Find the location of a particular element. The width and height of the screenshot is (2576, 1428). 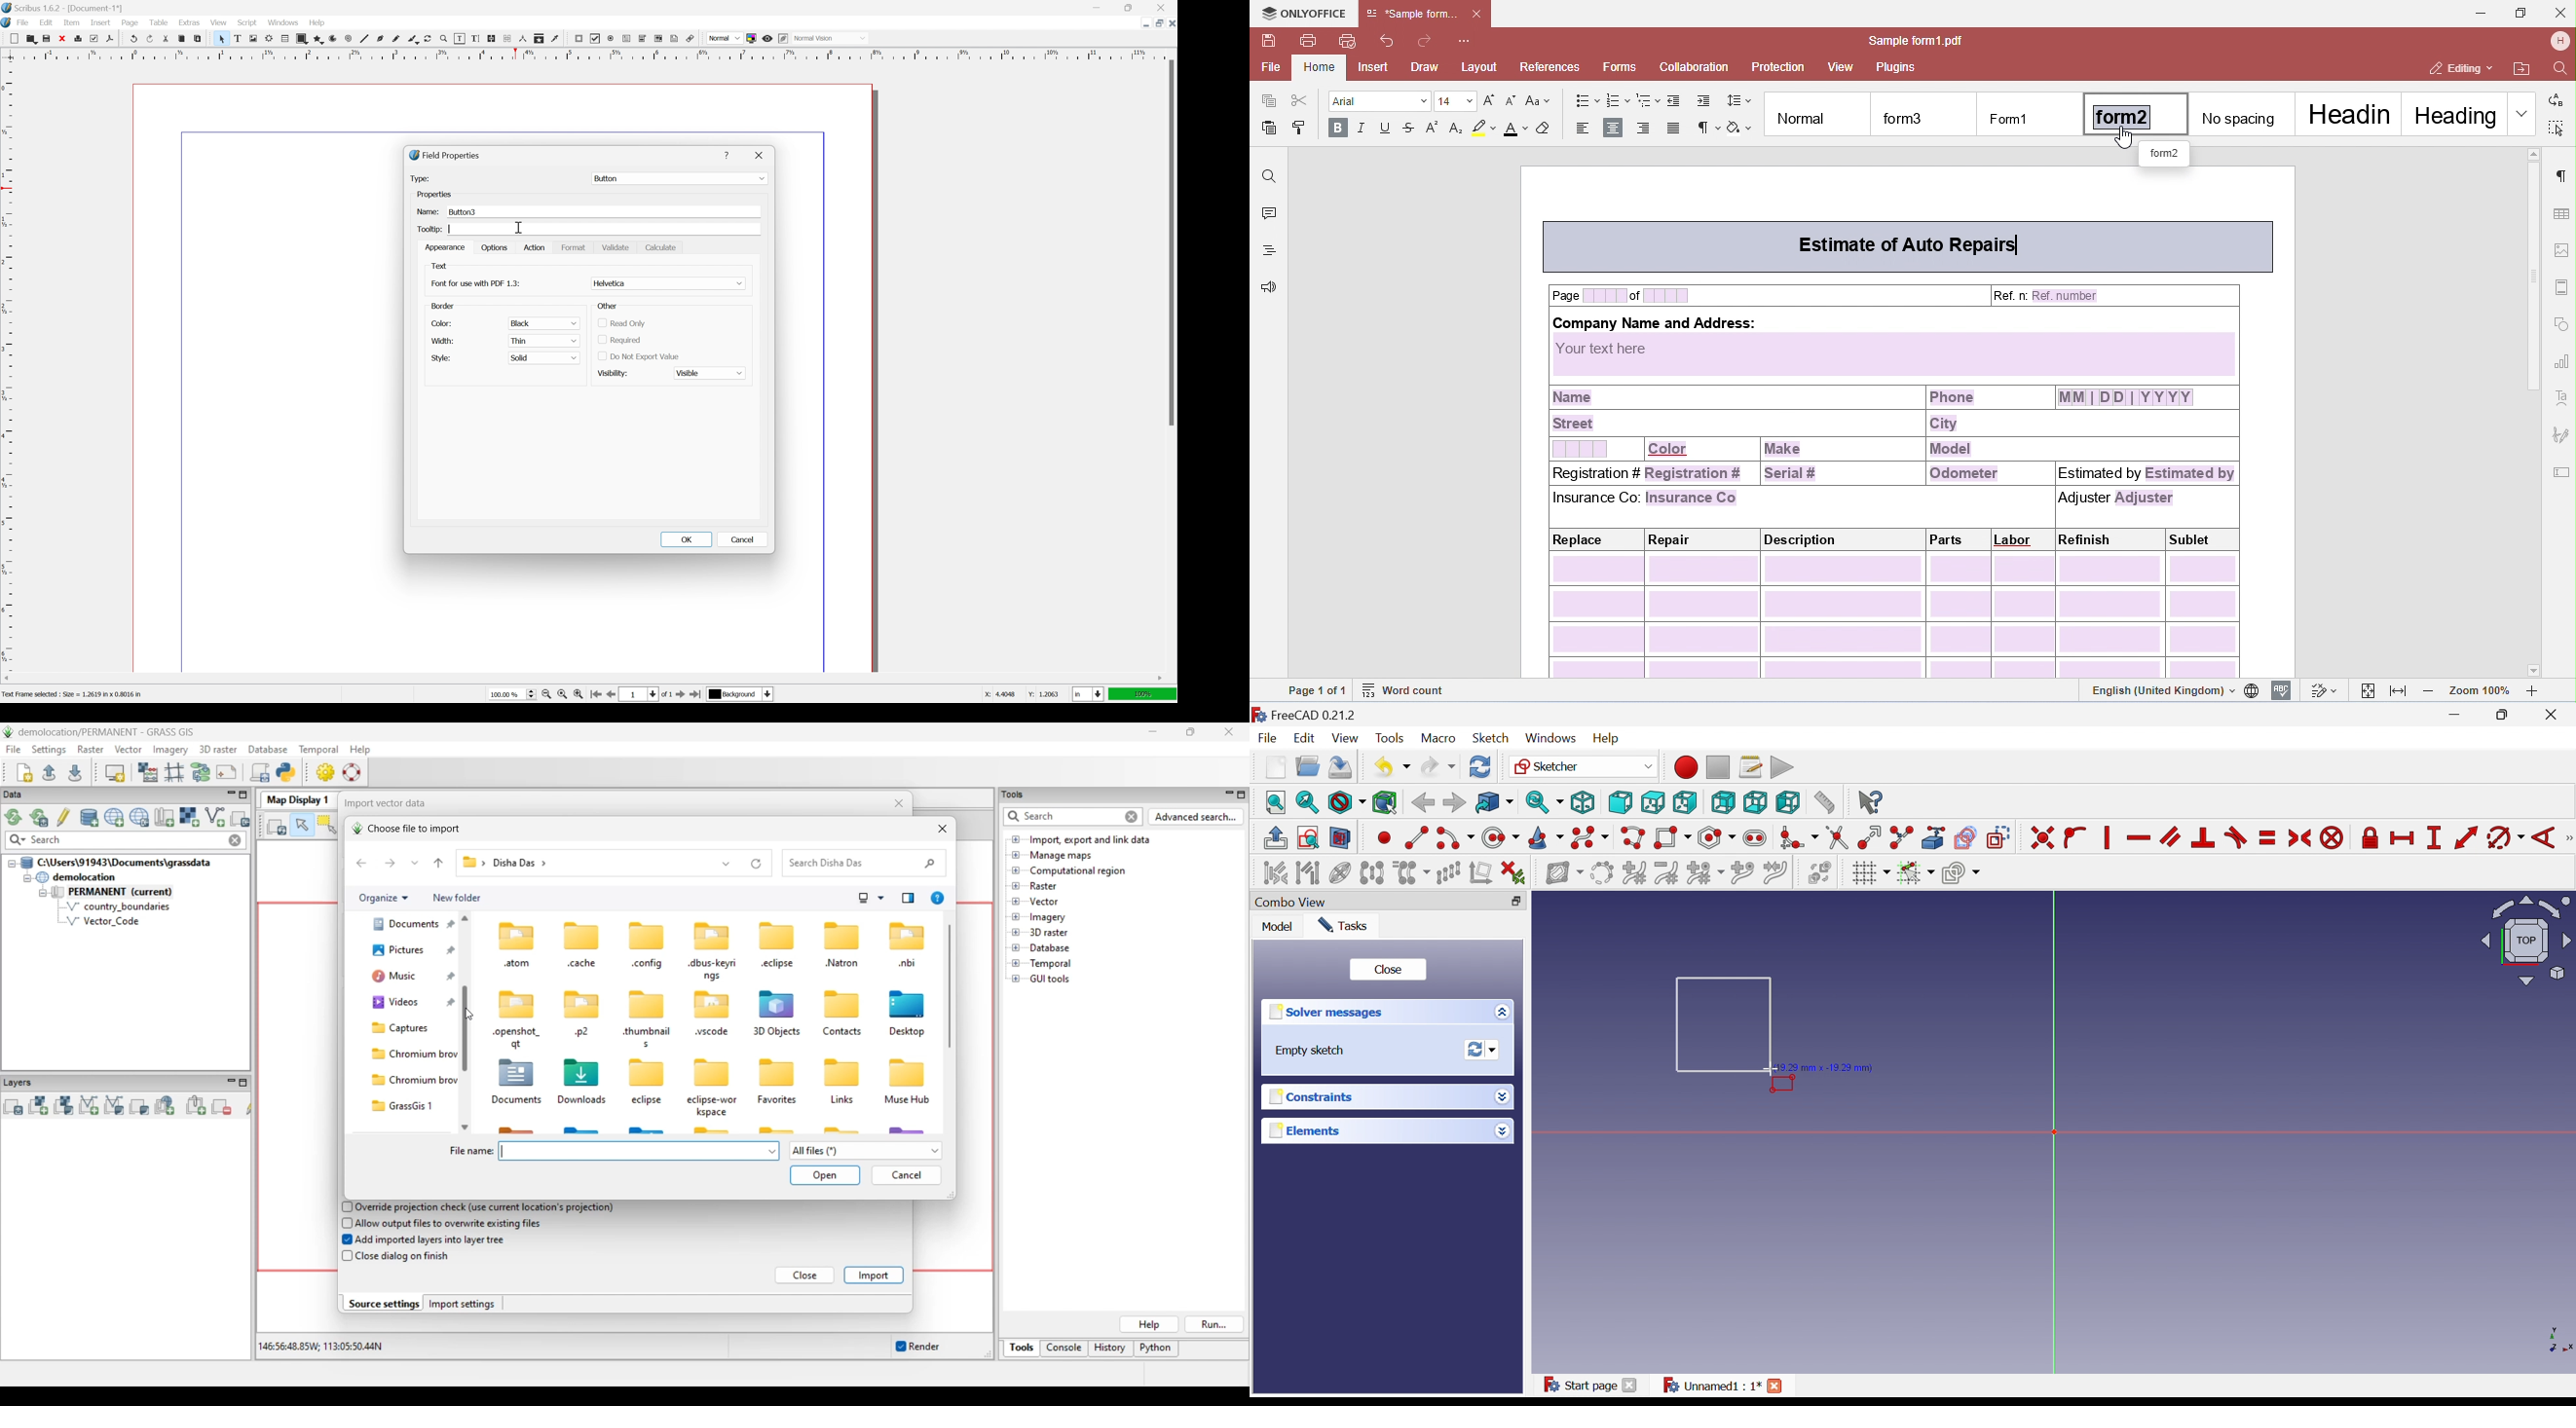

Remove axes alignment is located at coordinates (1482, 874).